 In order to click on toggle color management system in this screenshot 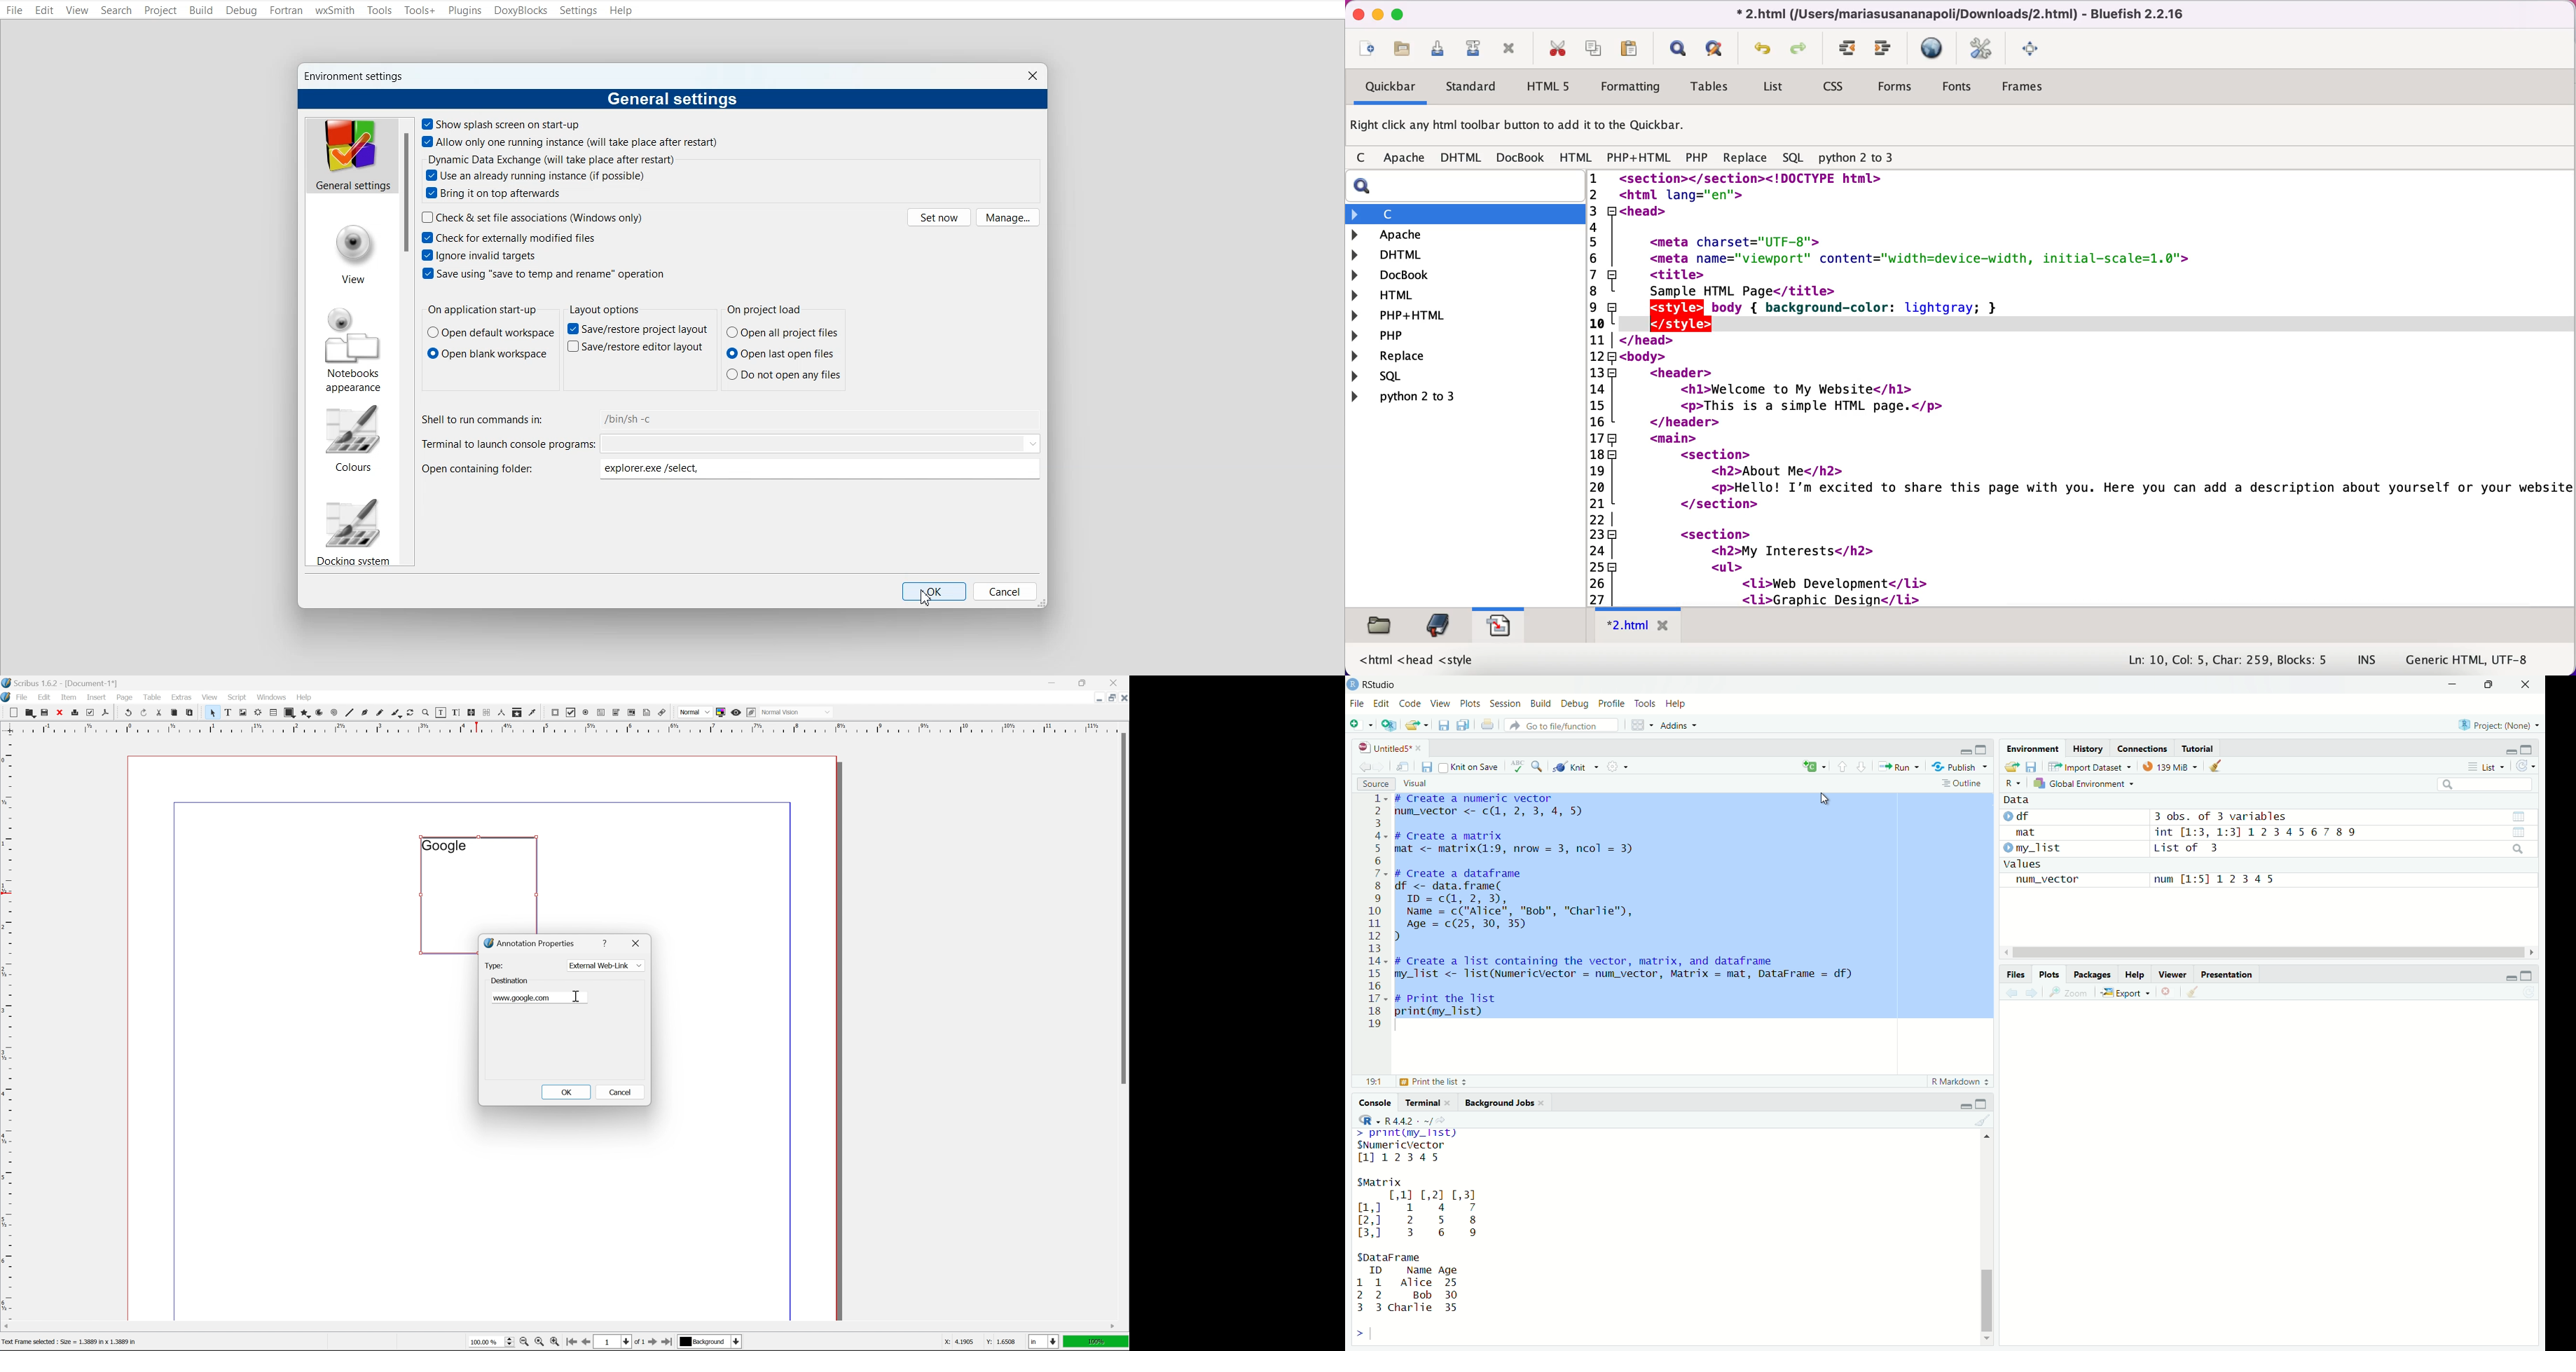, I will do `click(719, 712)`.